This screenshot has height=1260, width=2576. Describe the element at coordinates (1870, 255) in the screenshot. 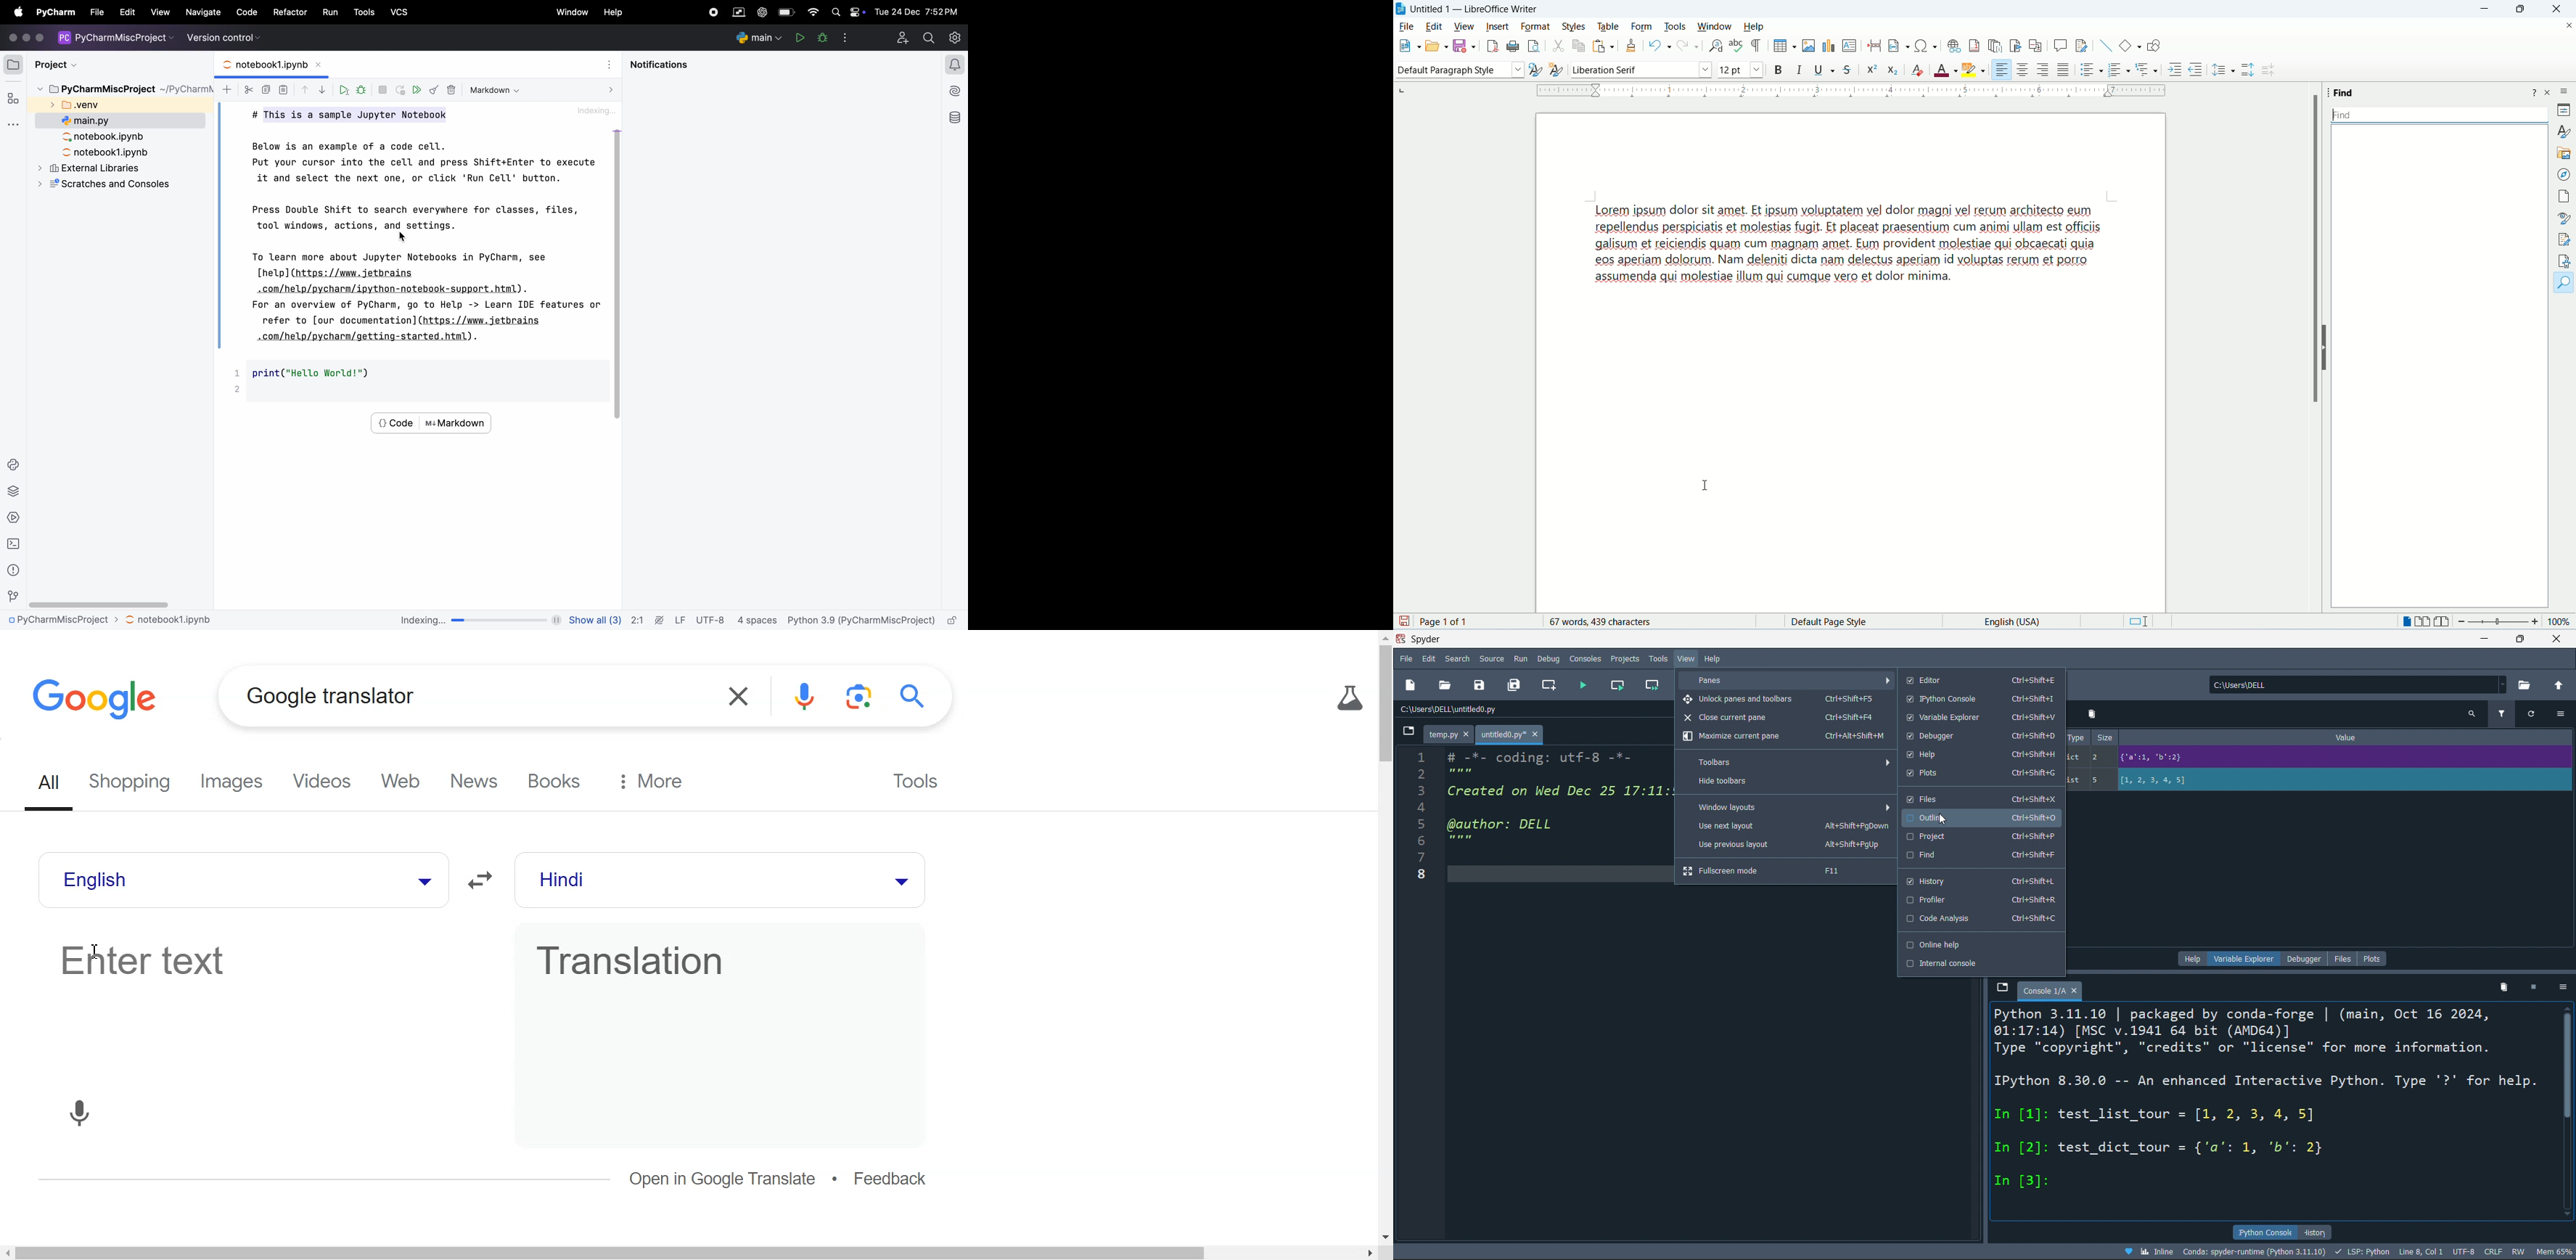

I see `demo text - Lorem ipsum` at that location.